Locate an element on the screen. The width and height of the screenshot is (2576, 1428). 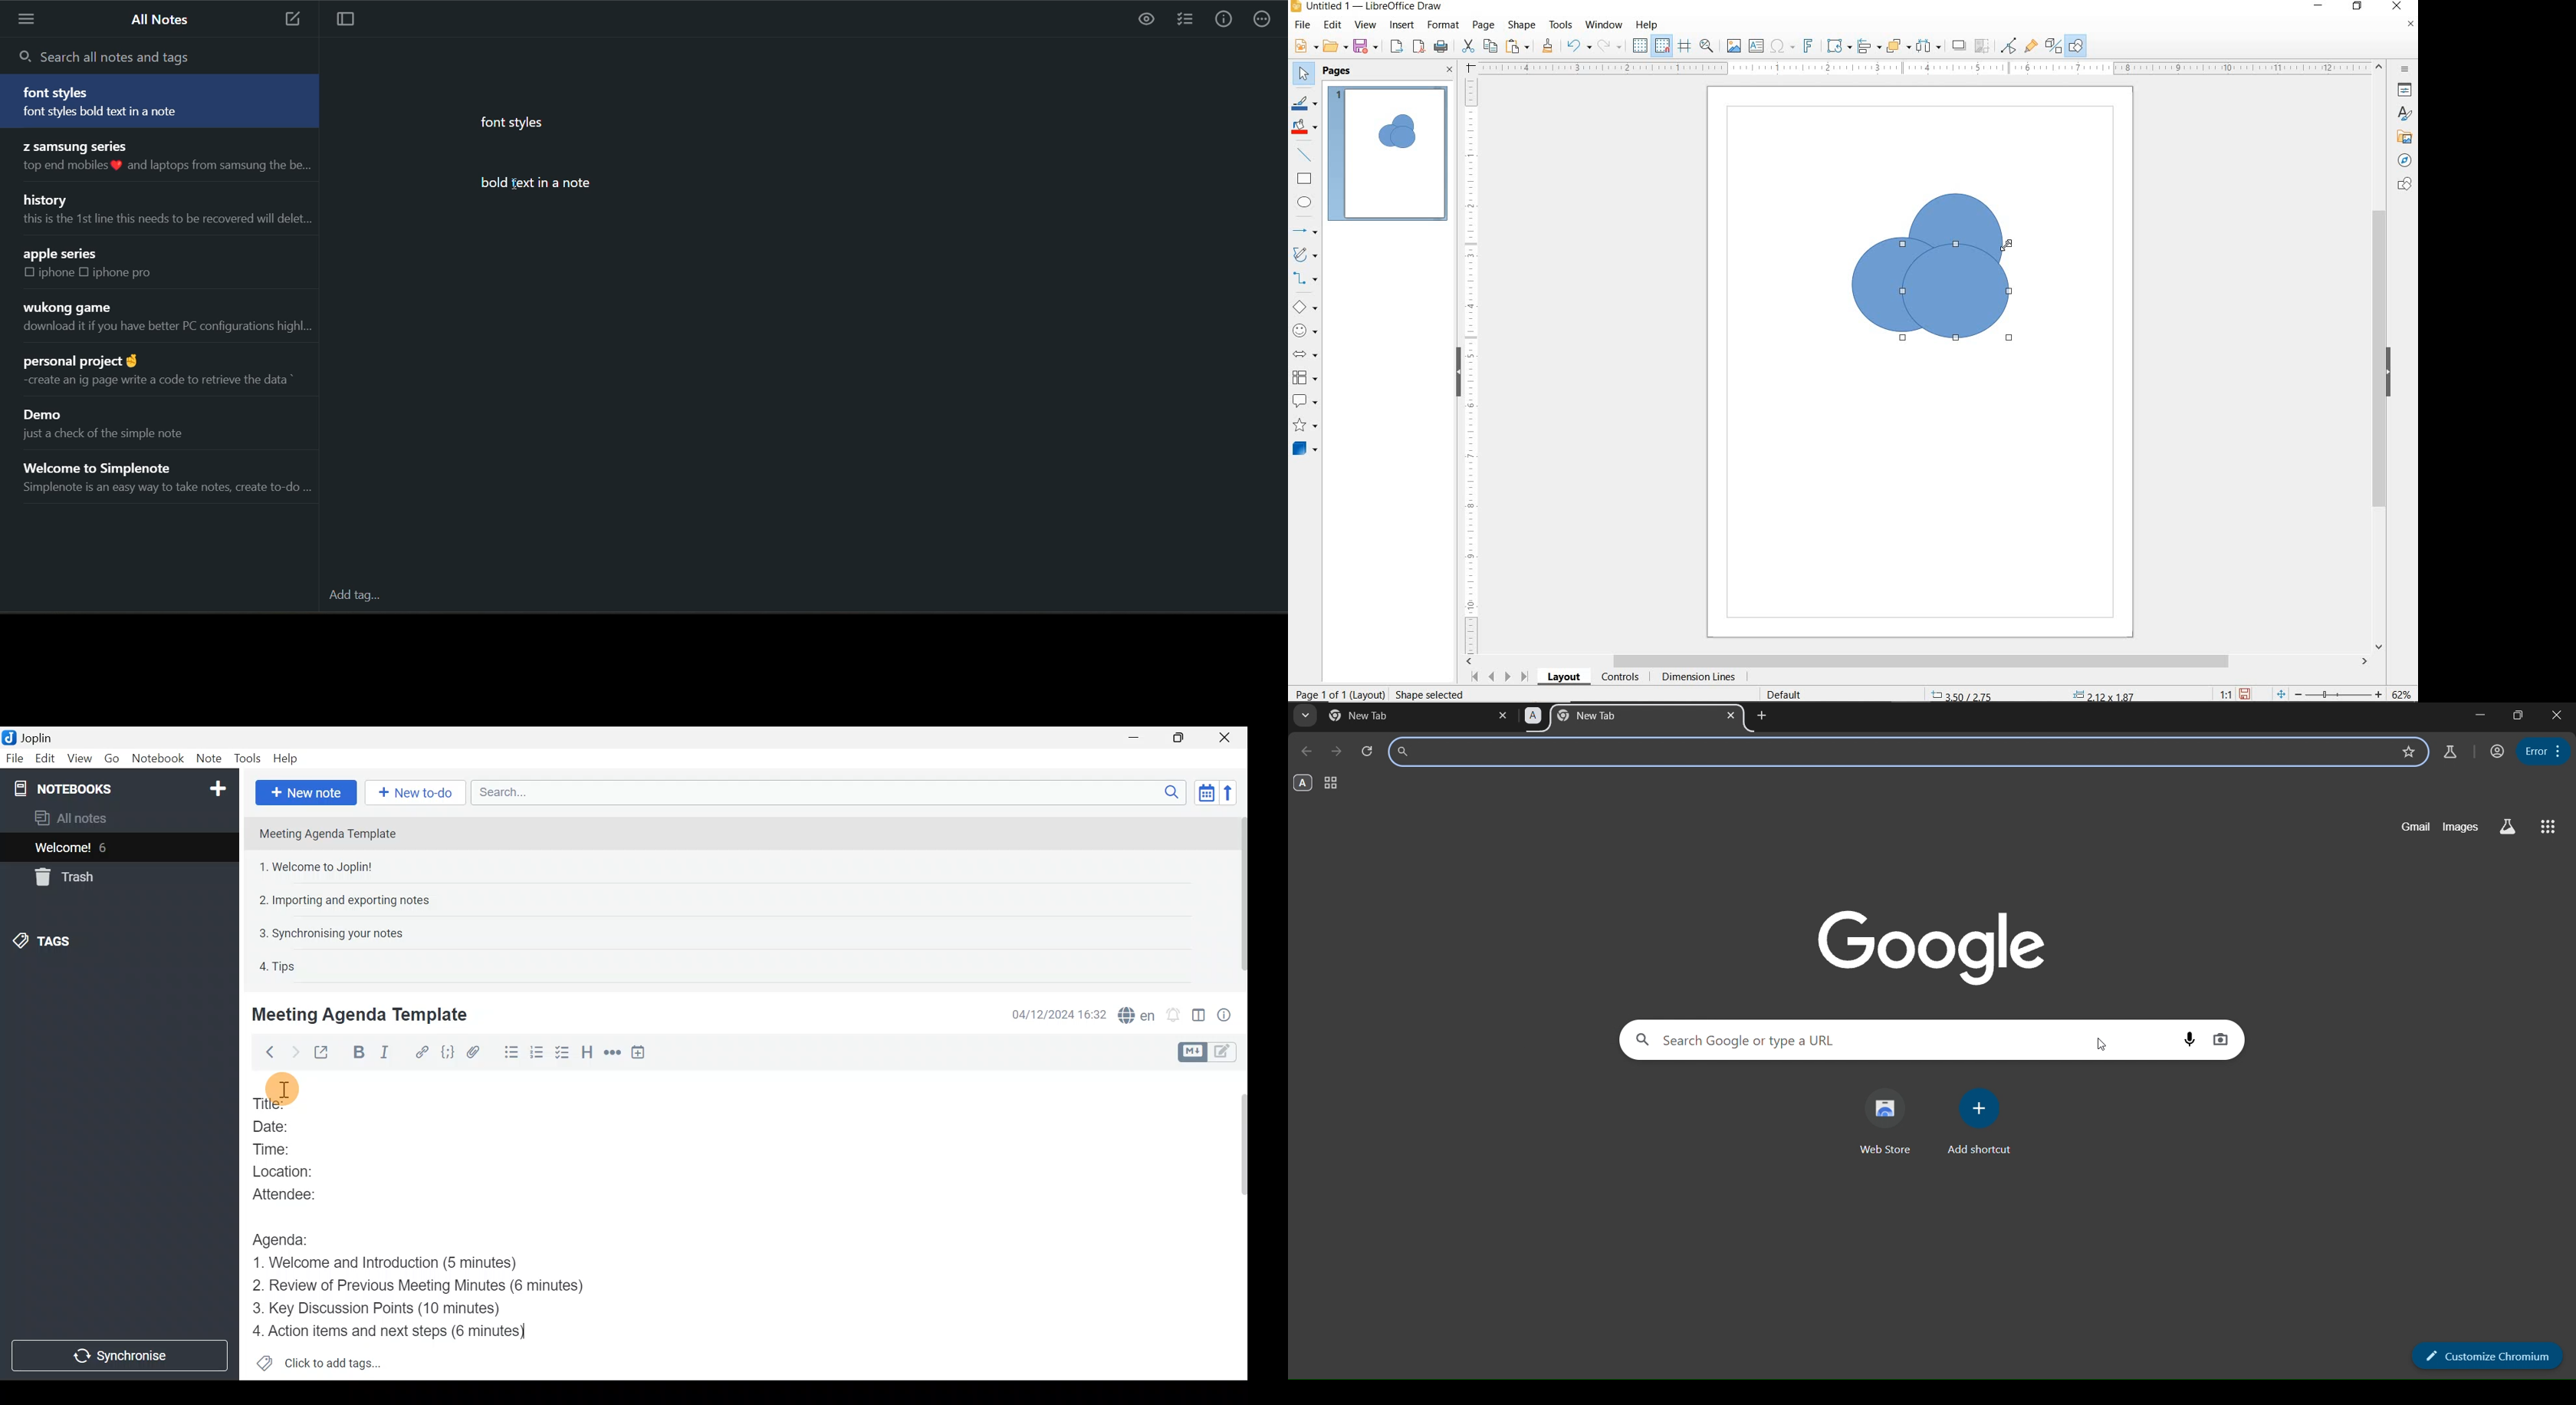
BASIC SHAPES is located at coordinates (1305, 309).